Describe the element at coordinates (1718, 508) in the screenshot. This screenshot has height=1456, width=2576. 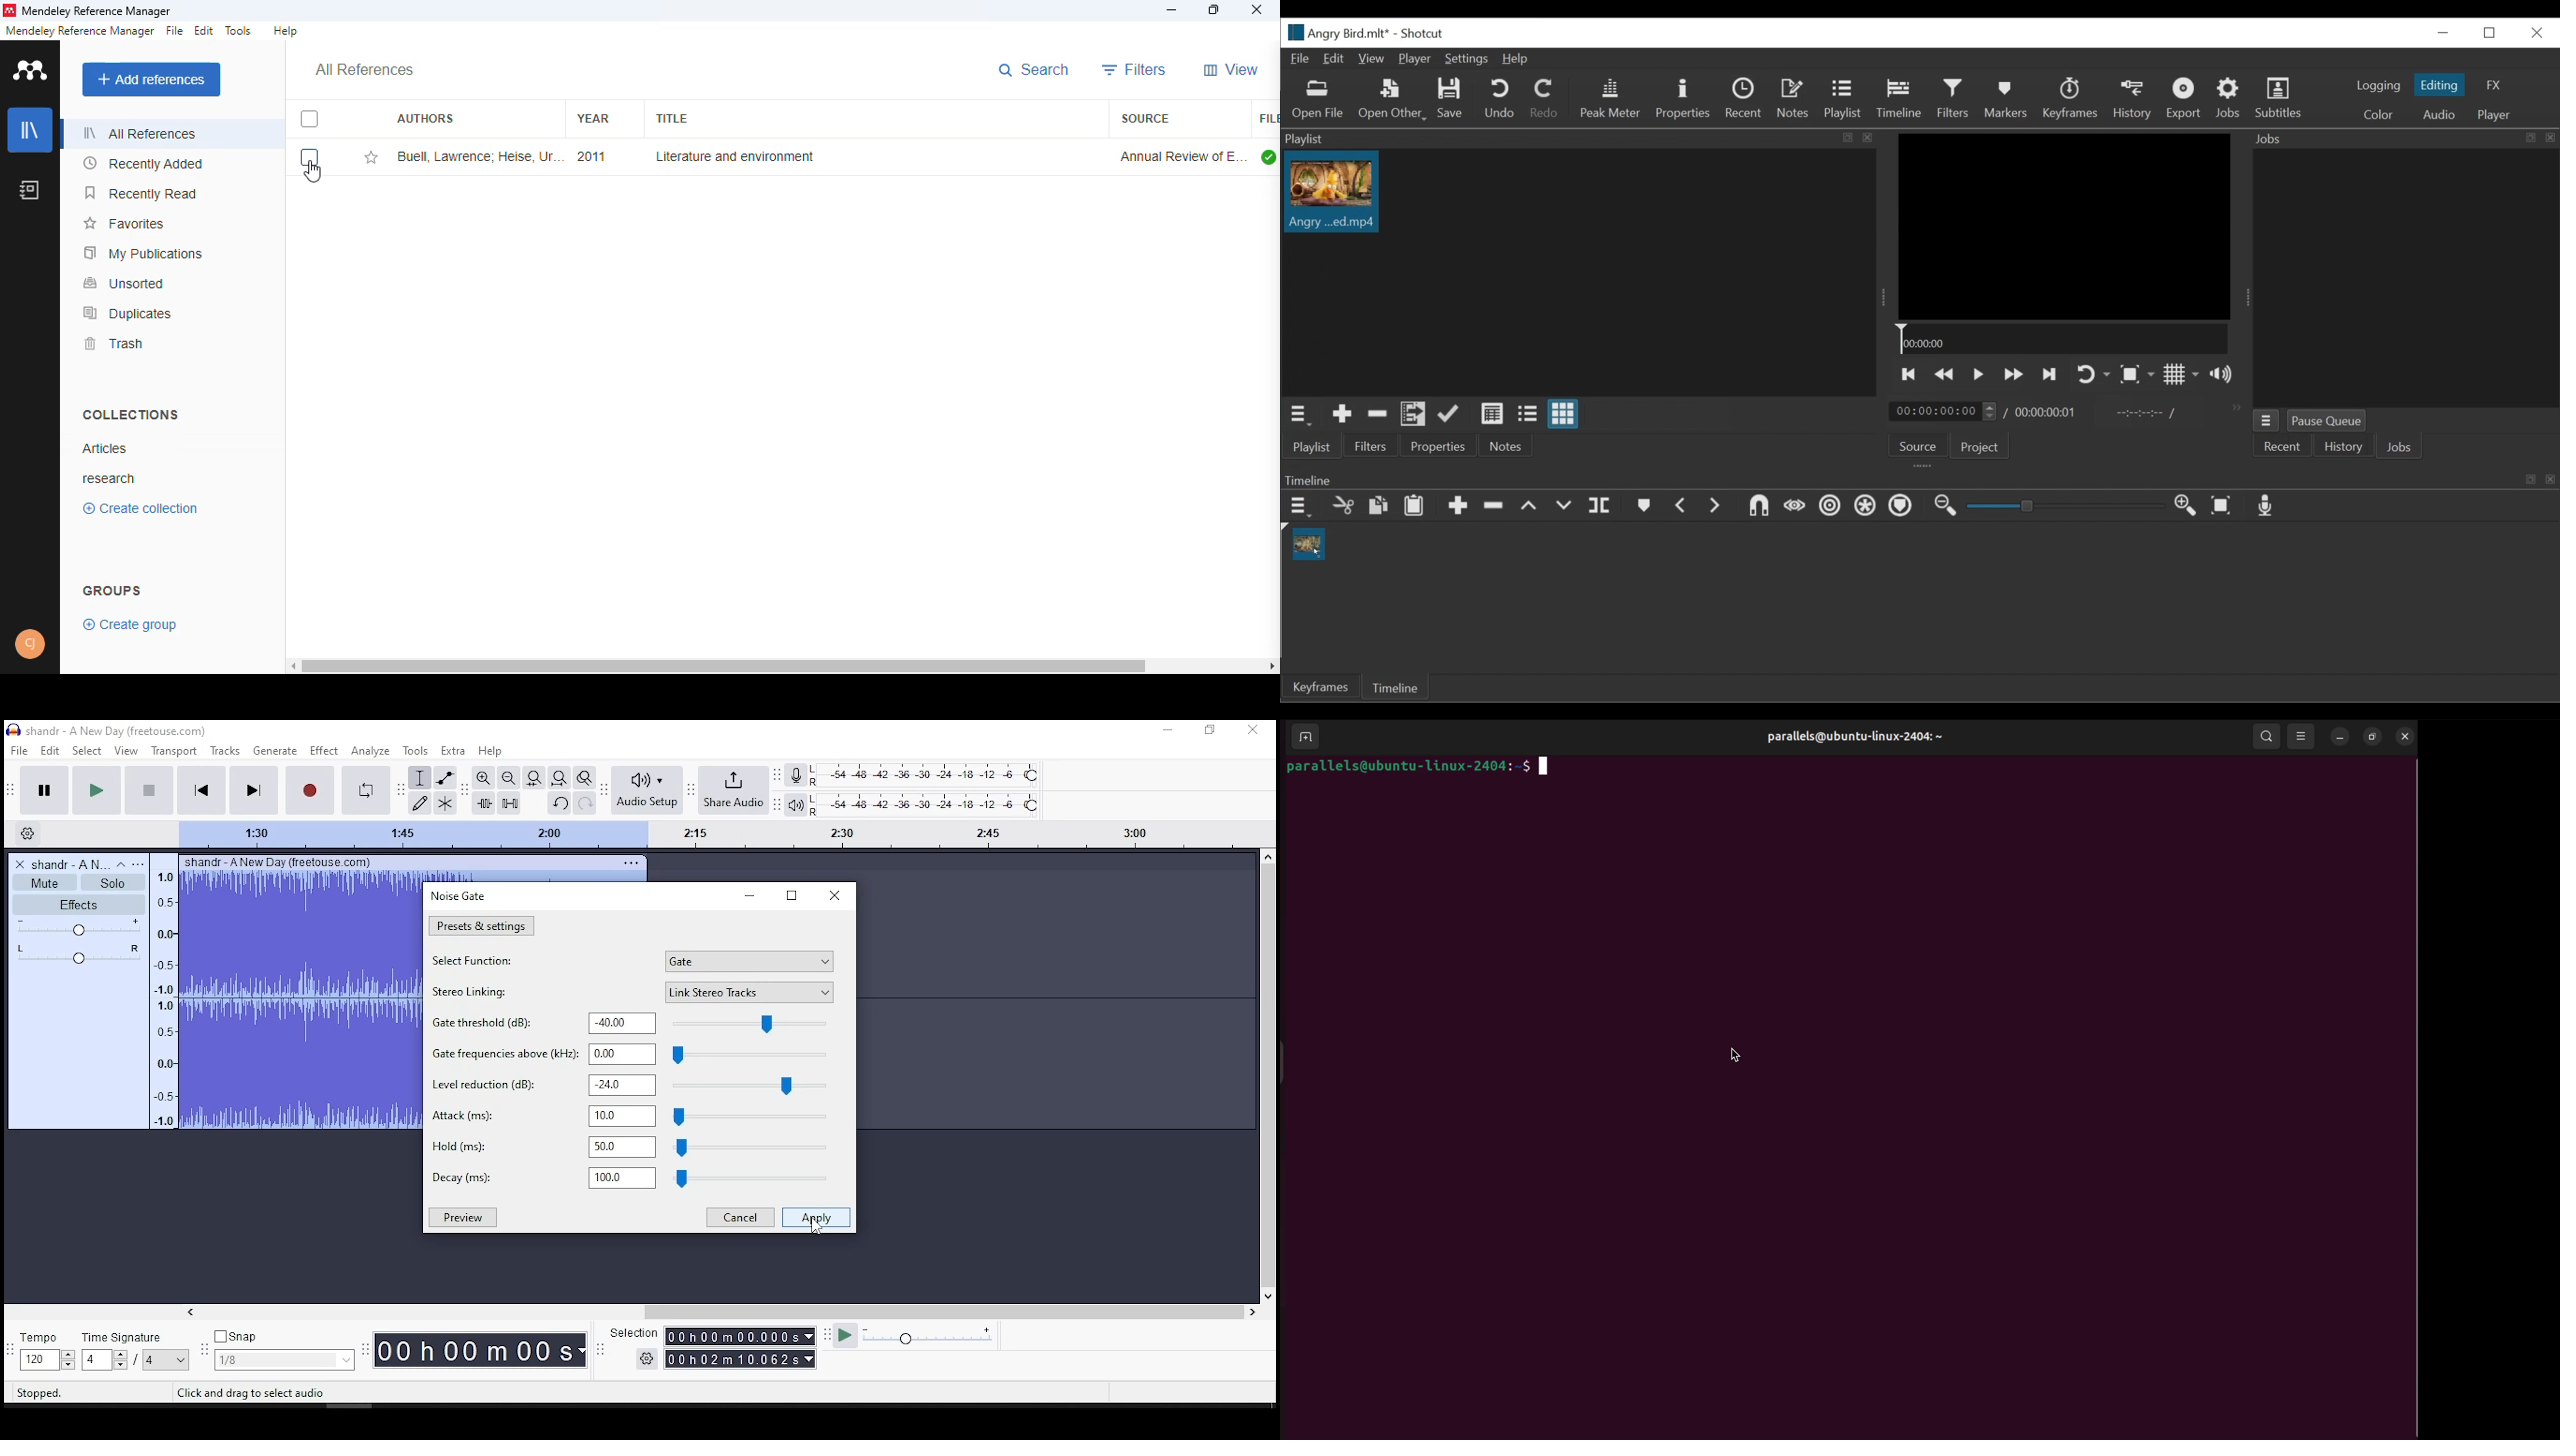
I see `next` at that location.